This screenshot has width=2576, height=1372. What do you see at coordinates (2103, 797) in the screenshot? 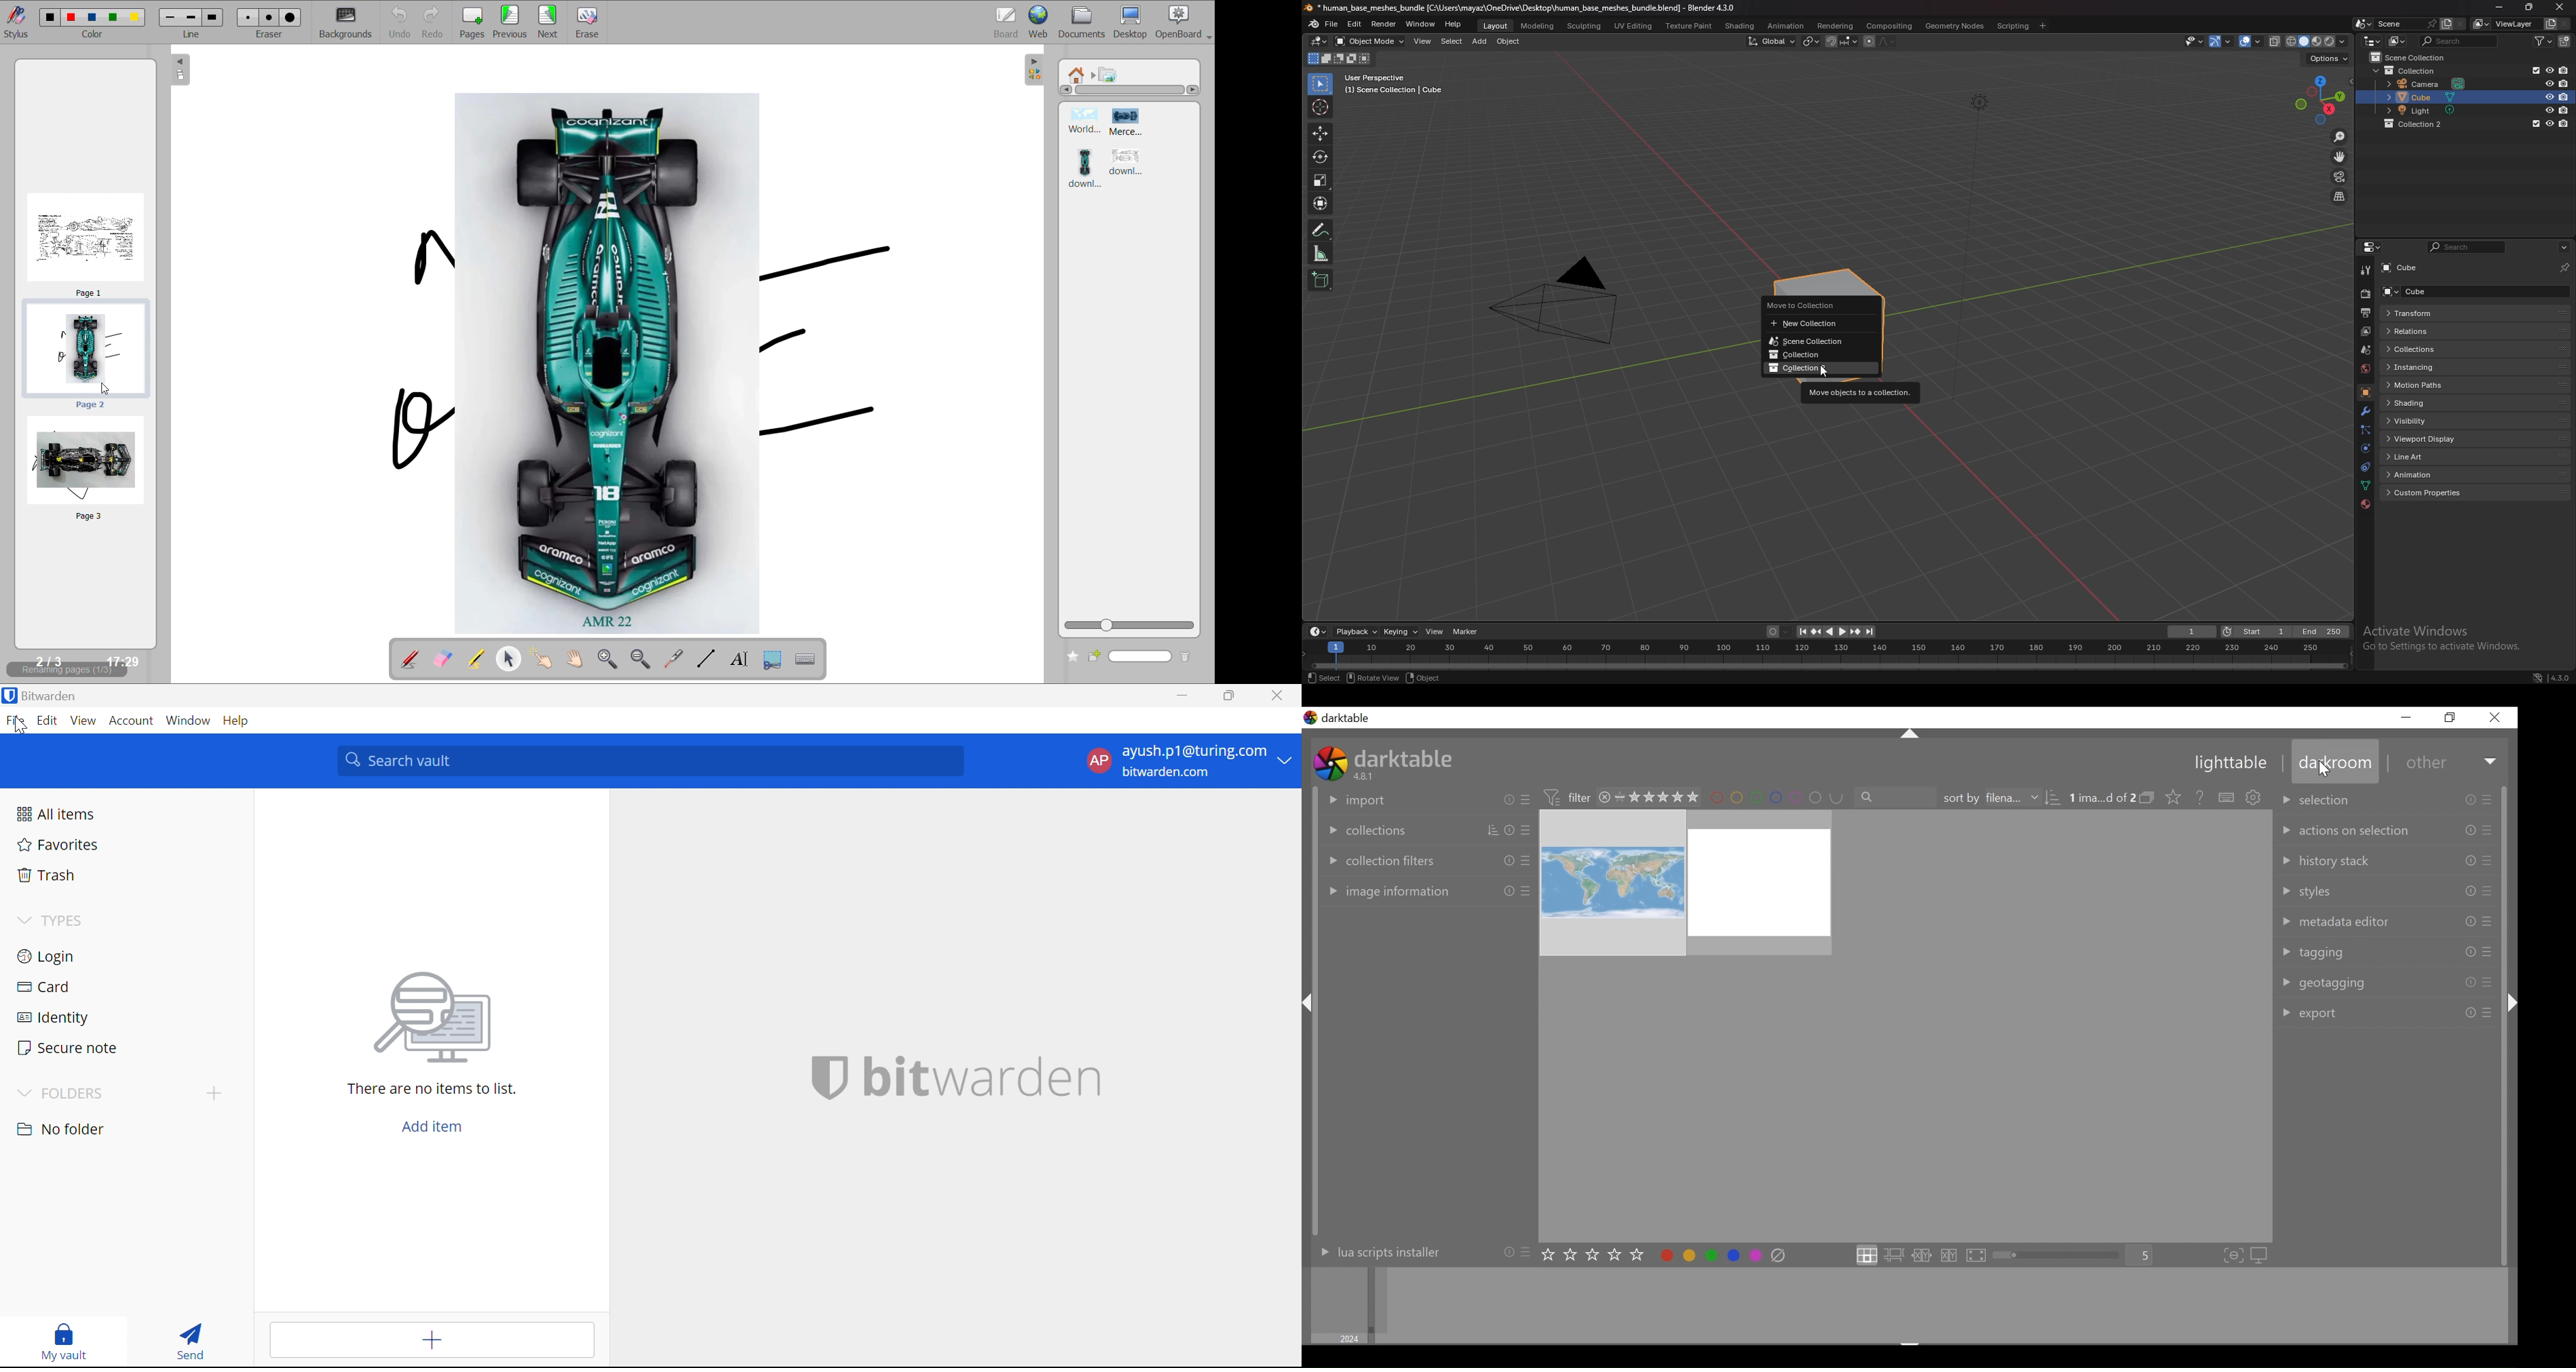
I see `Image 1 out of 2 selected` at bounding box center [2103, 797].